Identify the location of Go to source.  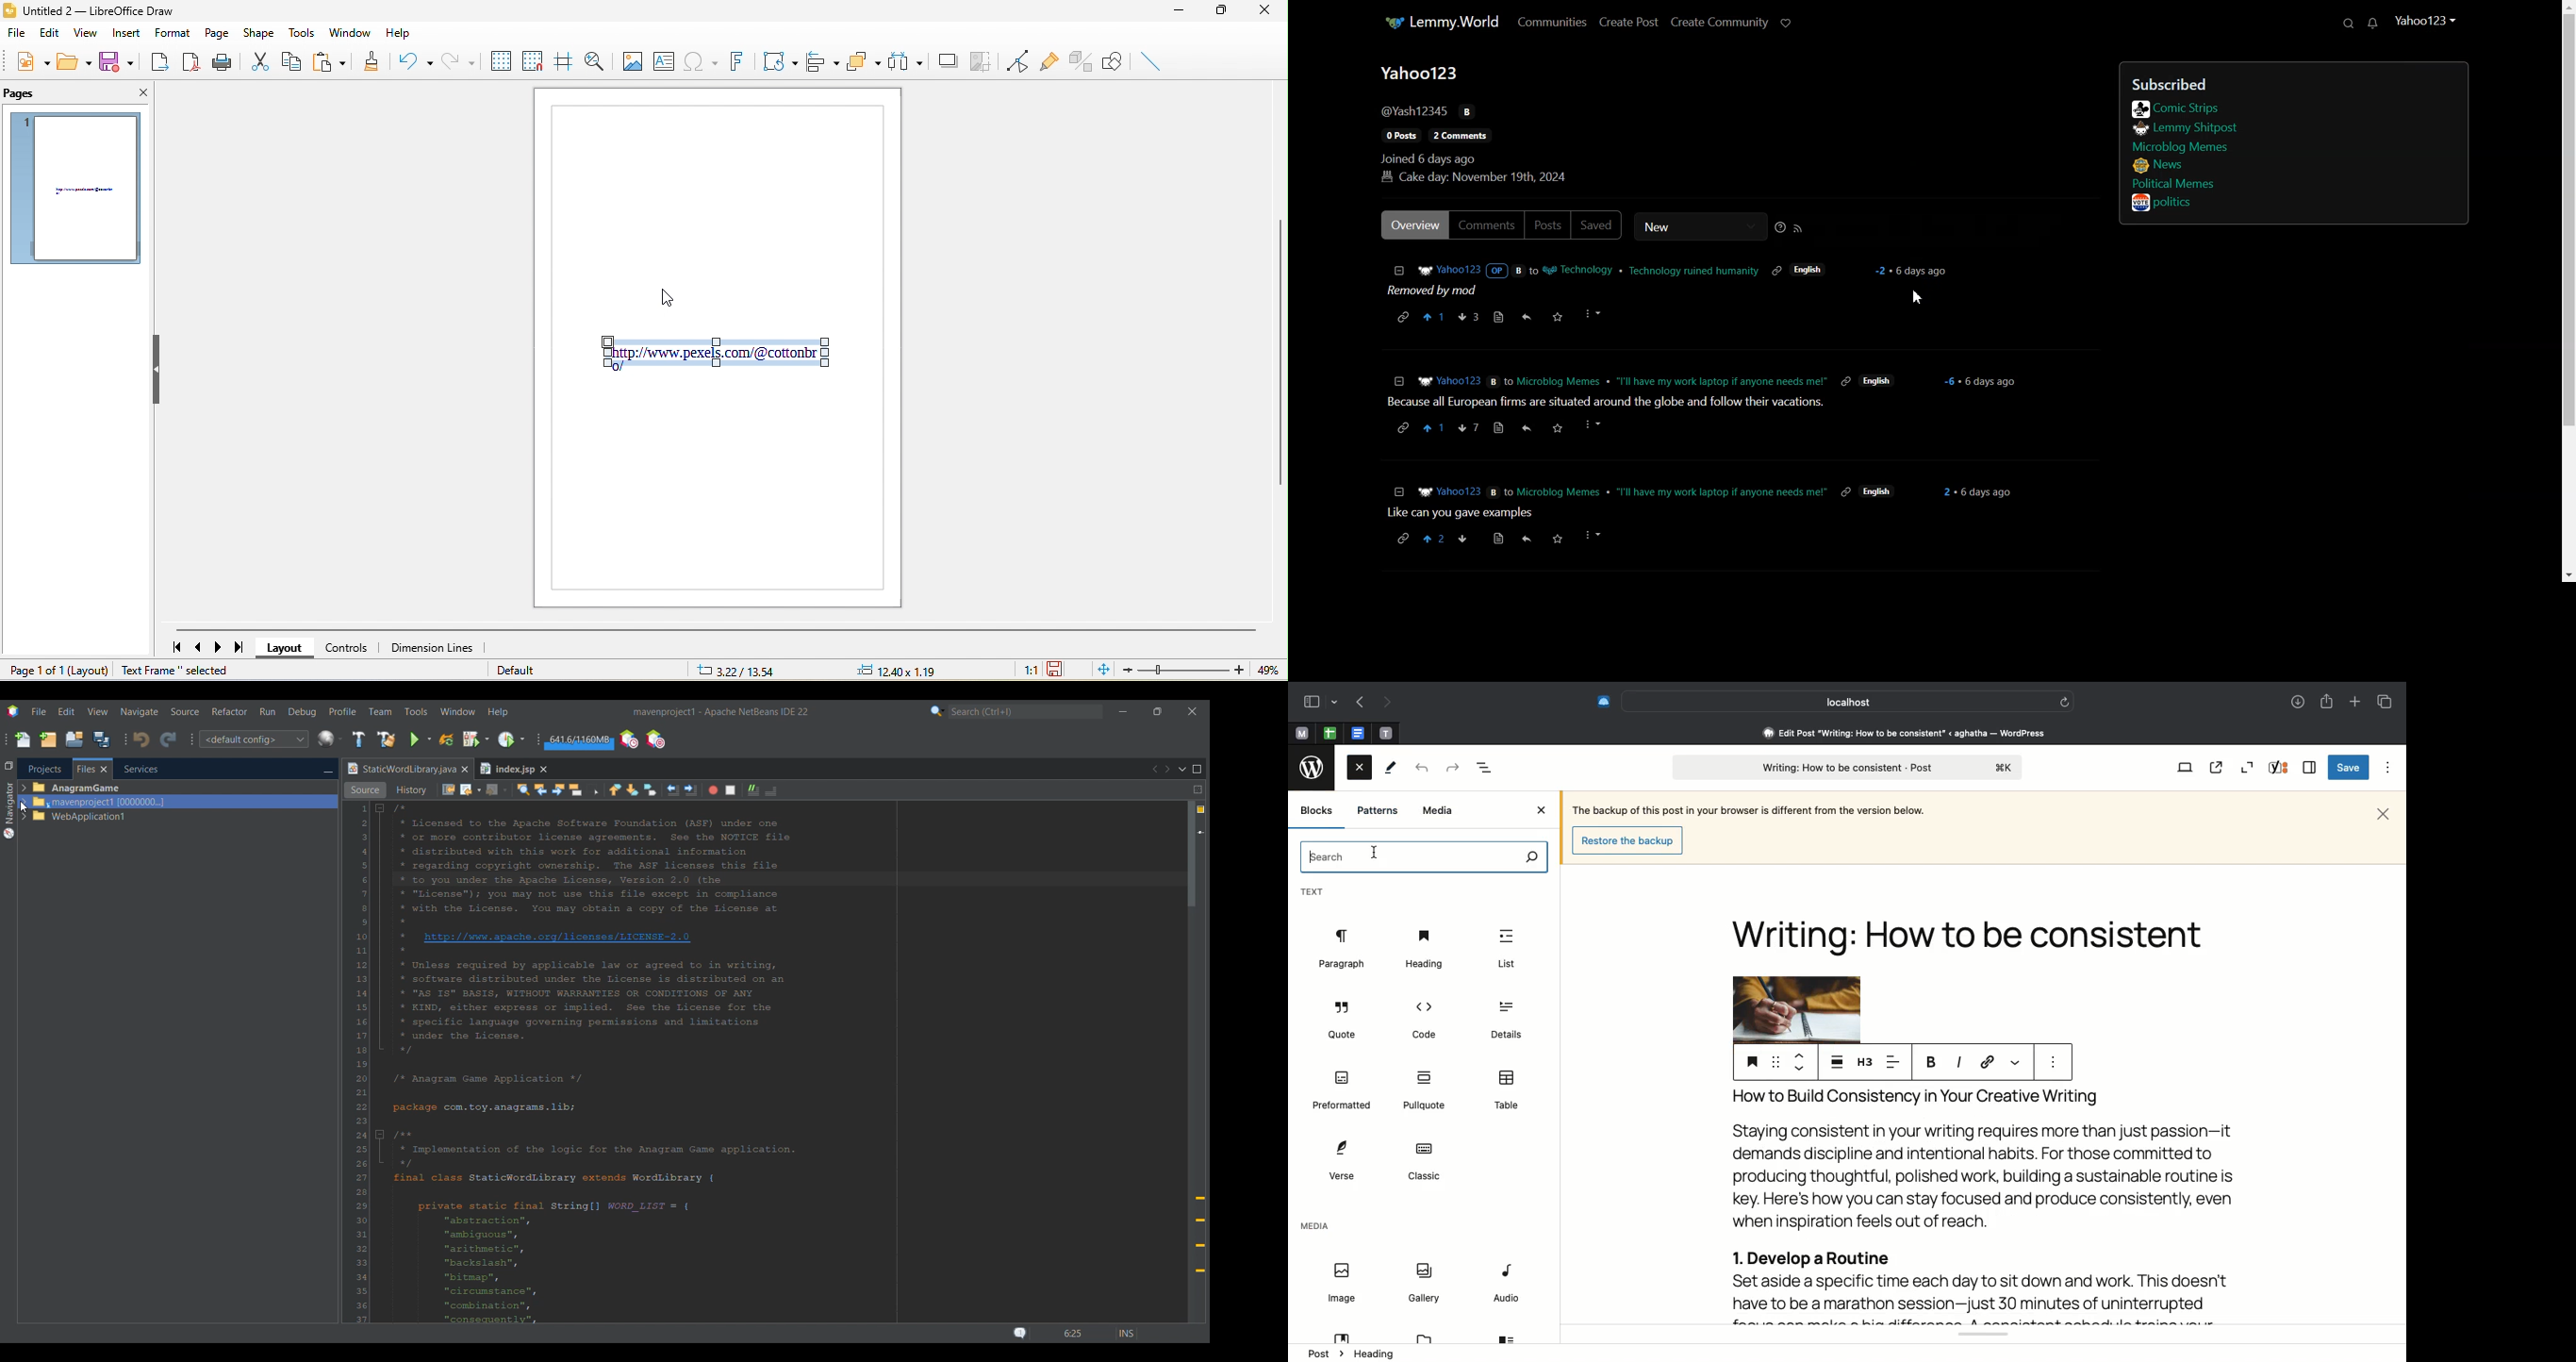
(1501, 317).